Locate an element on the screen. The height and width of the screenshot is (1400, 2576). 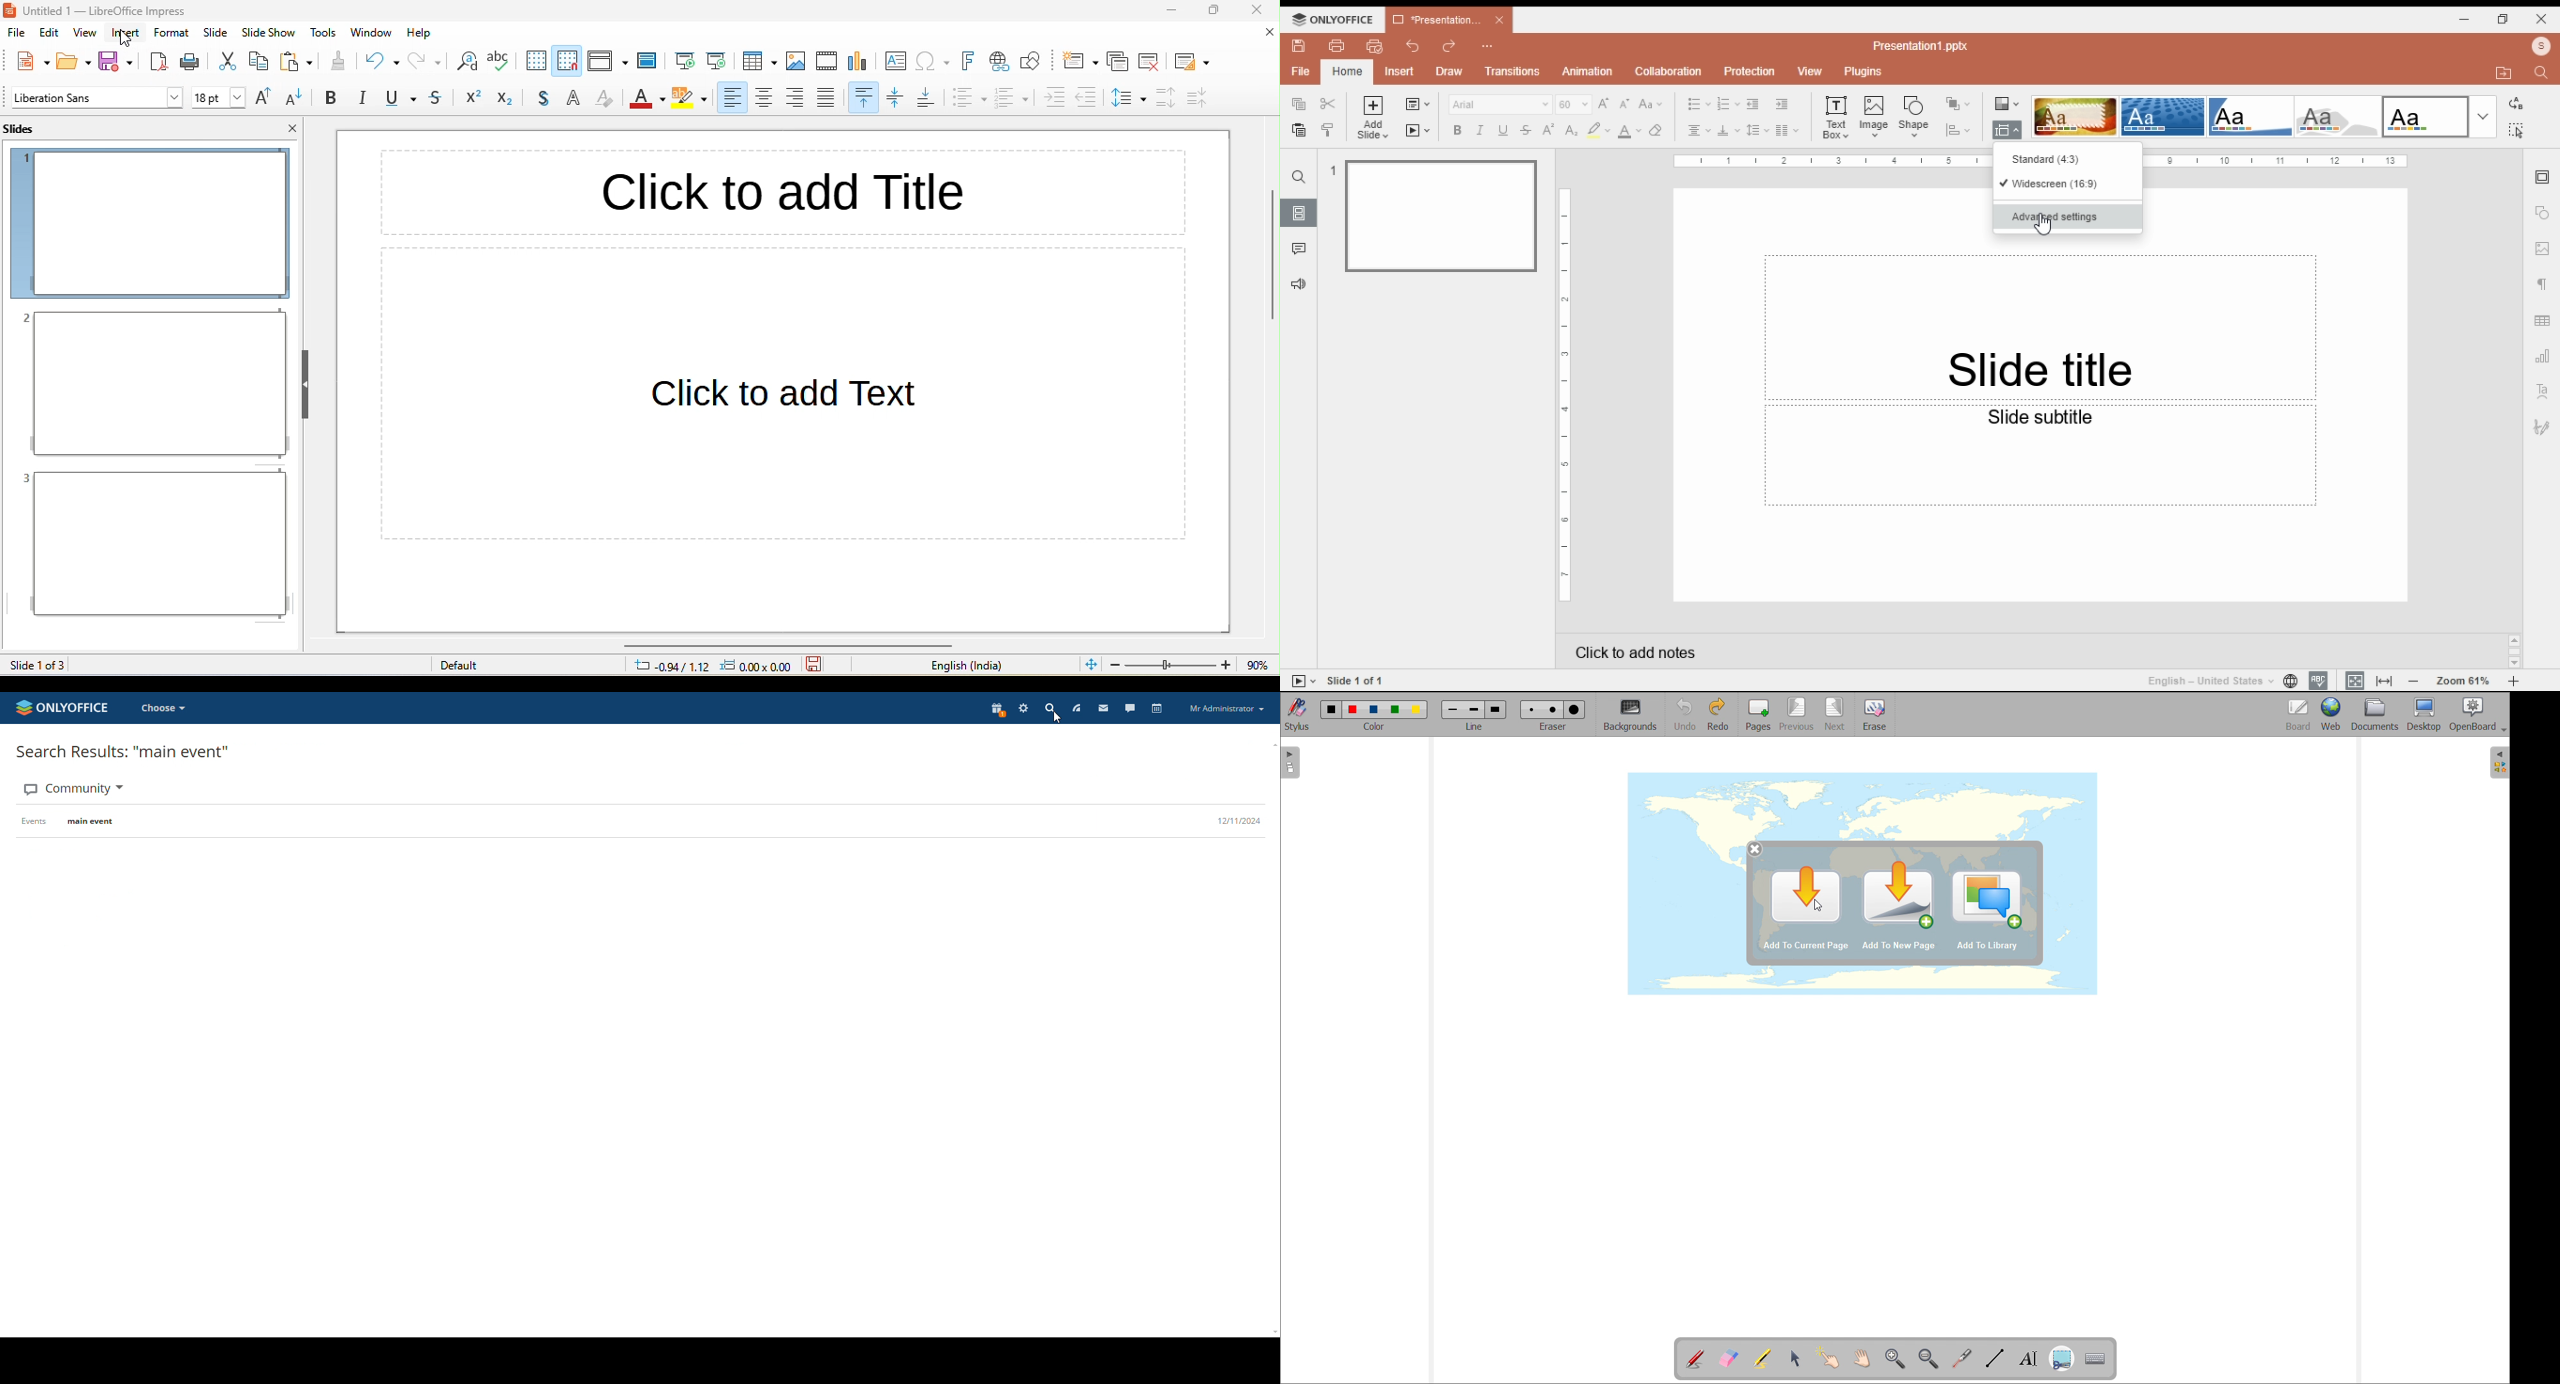
apply outline attribute to font  is located at coordinates (576, 98).